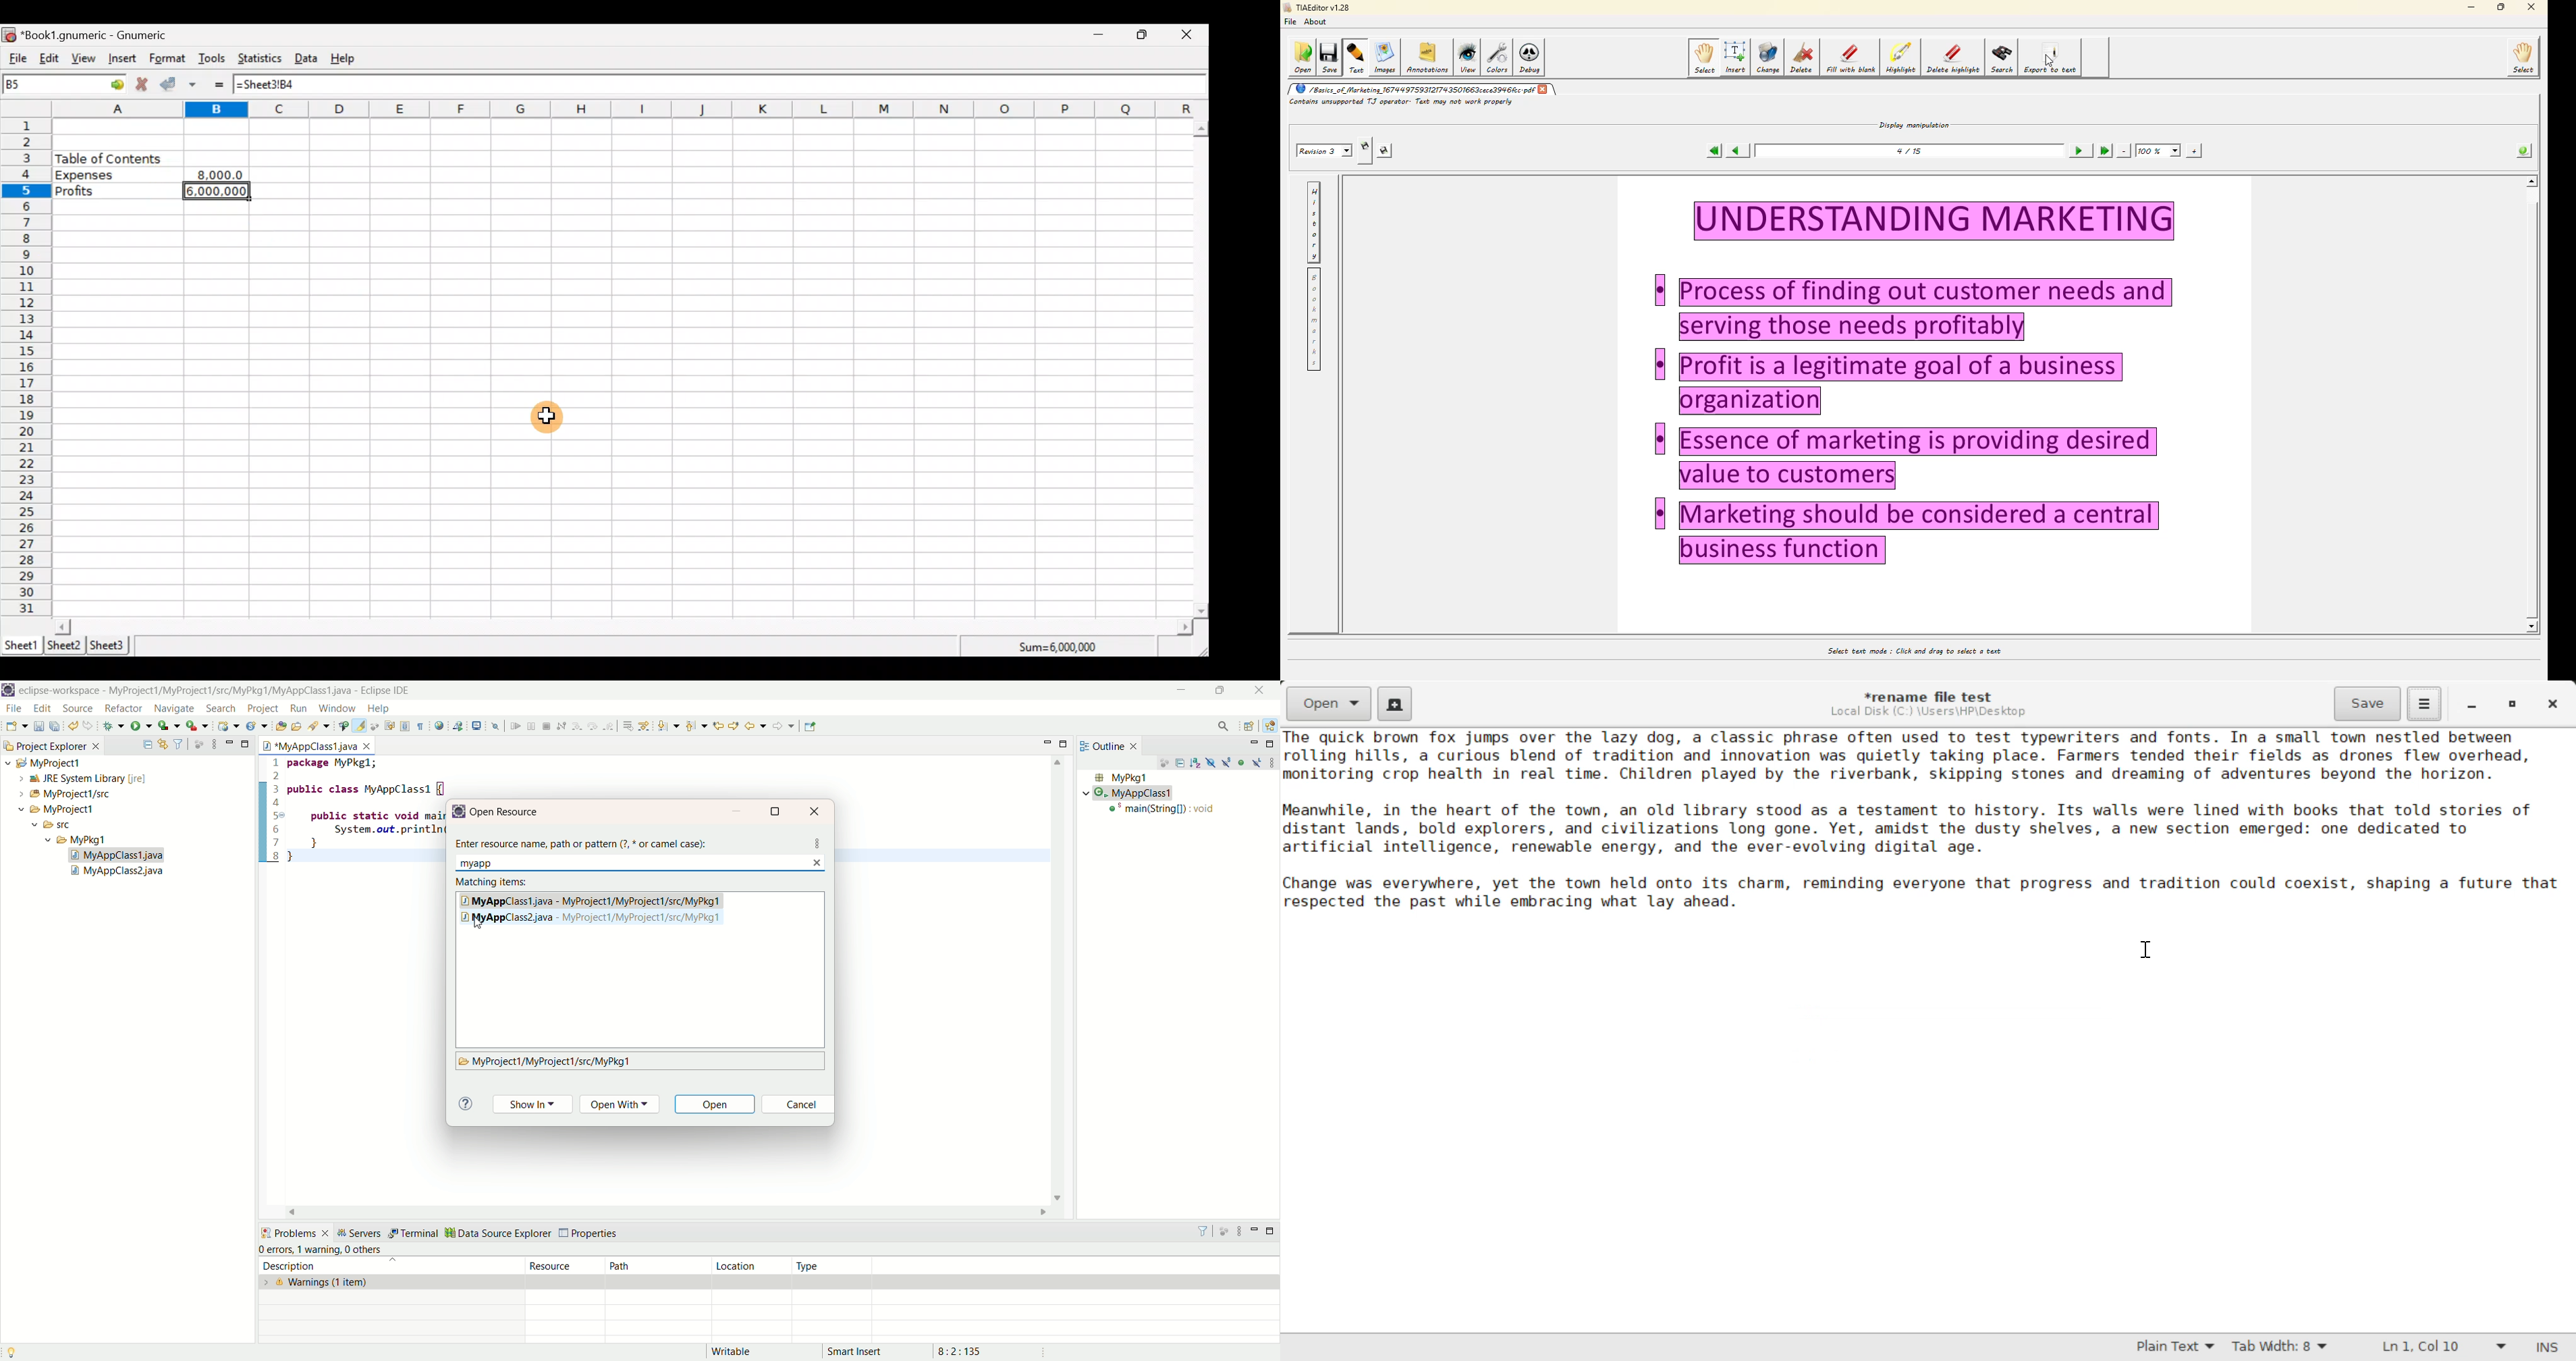 The height and width of the screenshot is (1372, 2576). What do you see at coordinates (1165, 811) in the screenshot?
I see `main string` at bounding box center [1165, 811].